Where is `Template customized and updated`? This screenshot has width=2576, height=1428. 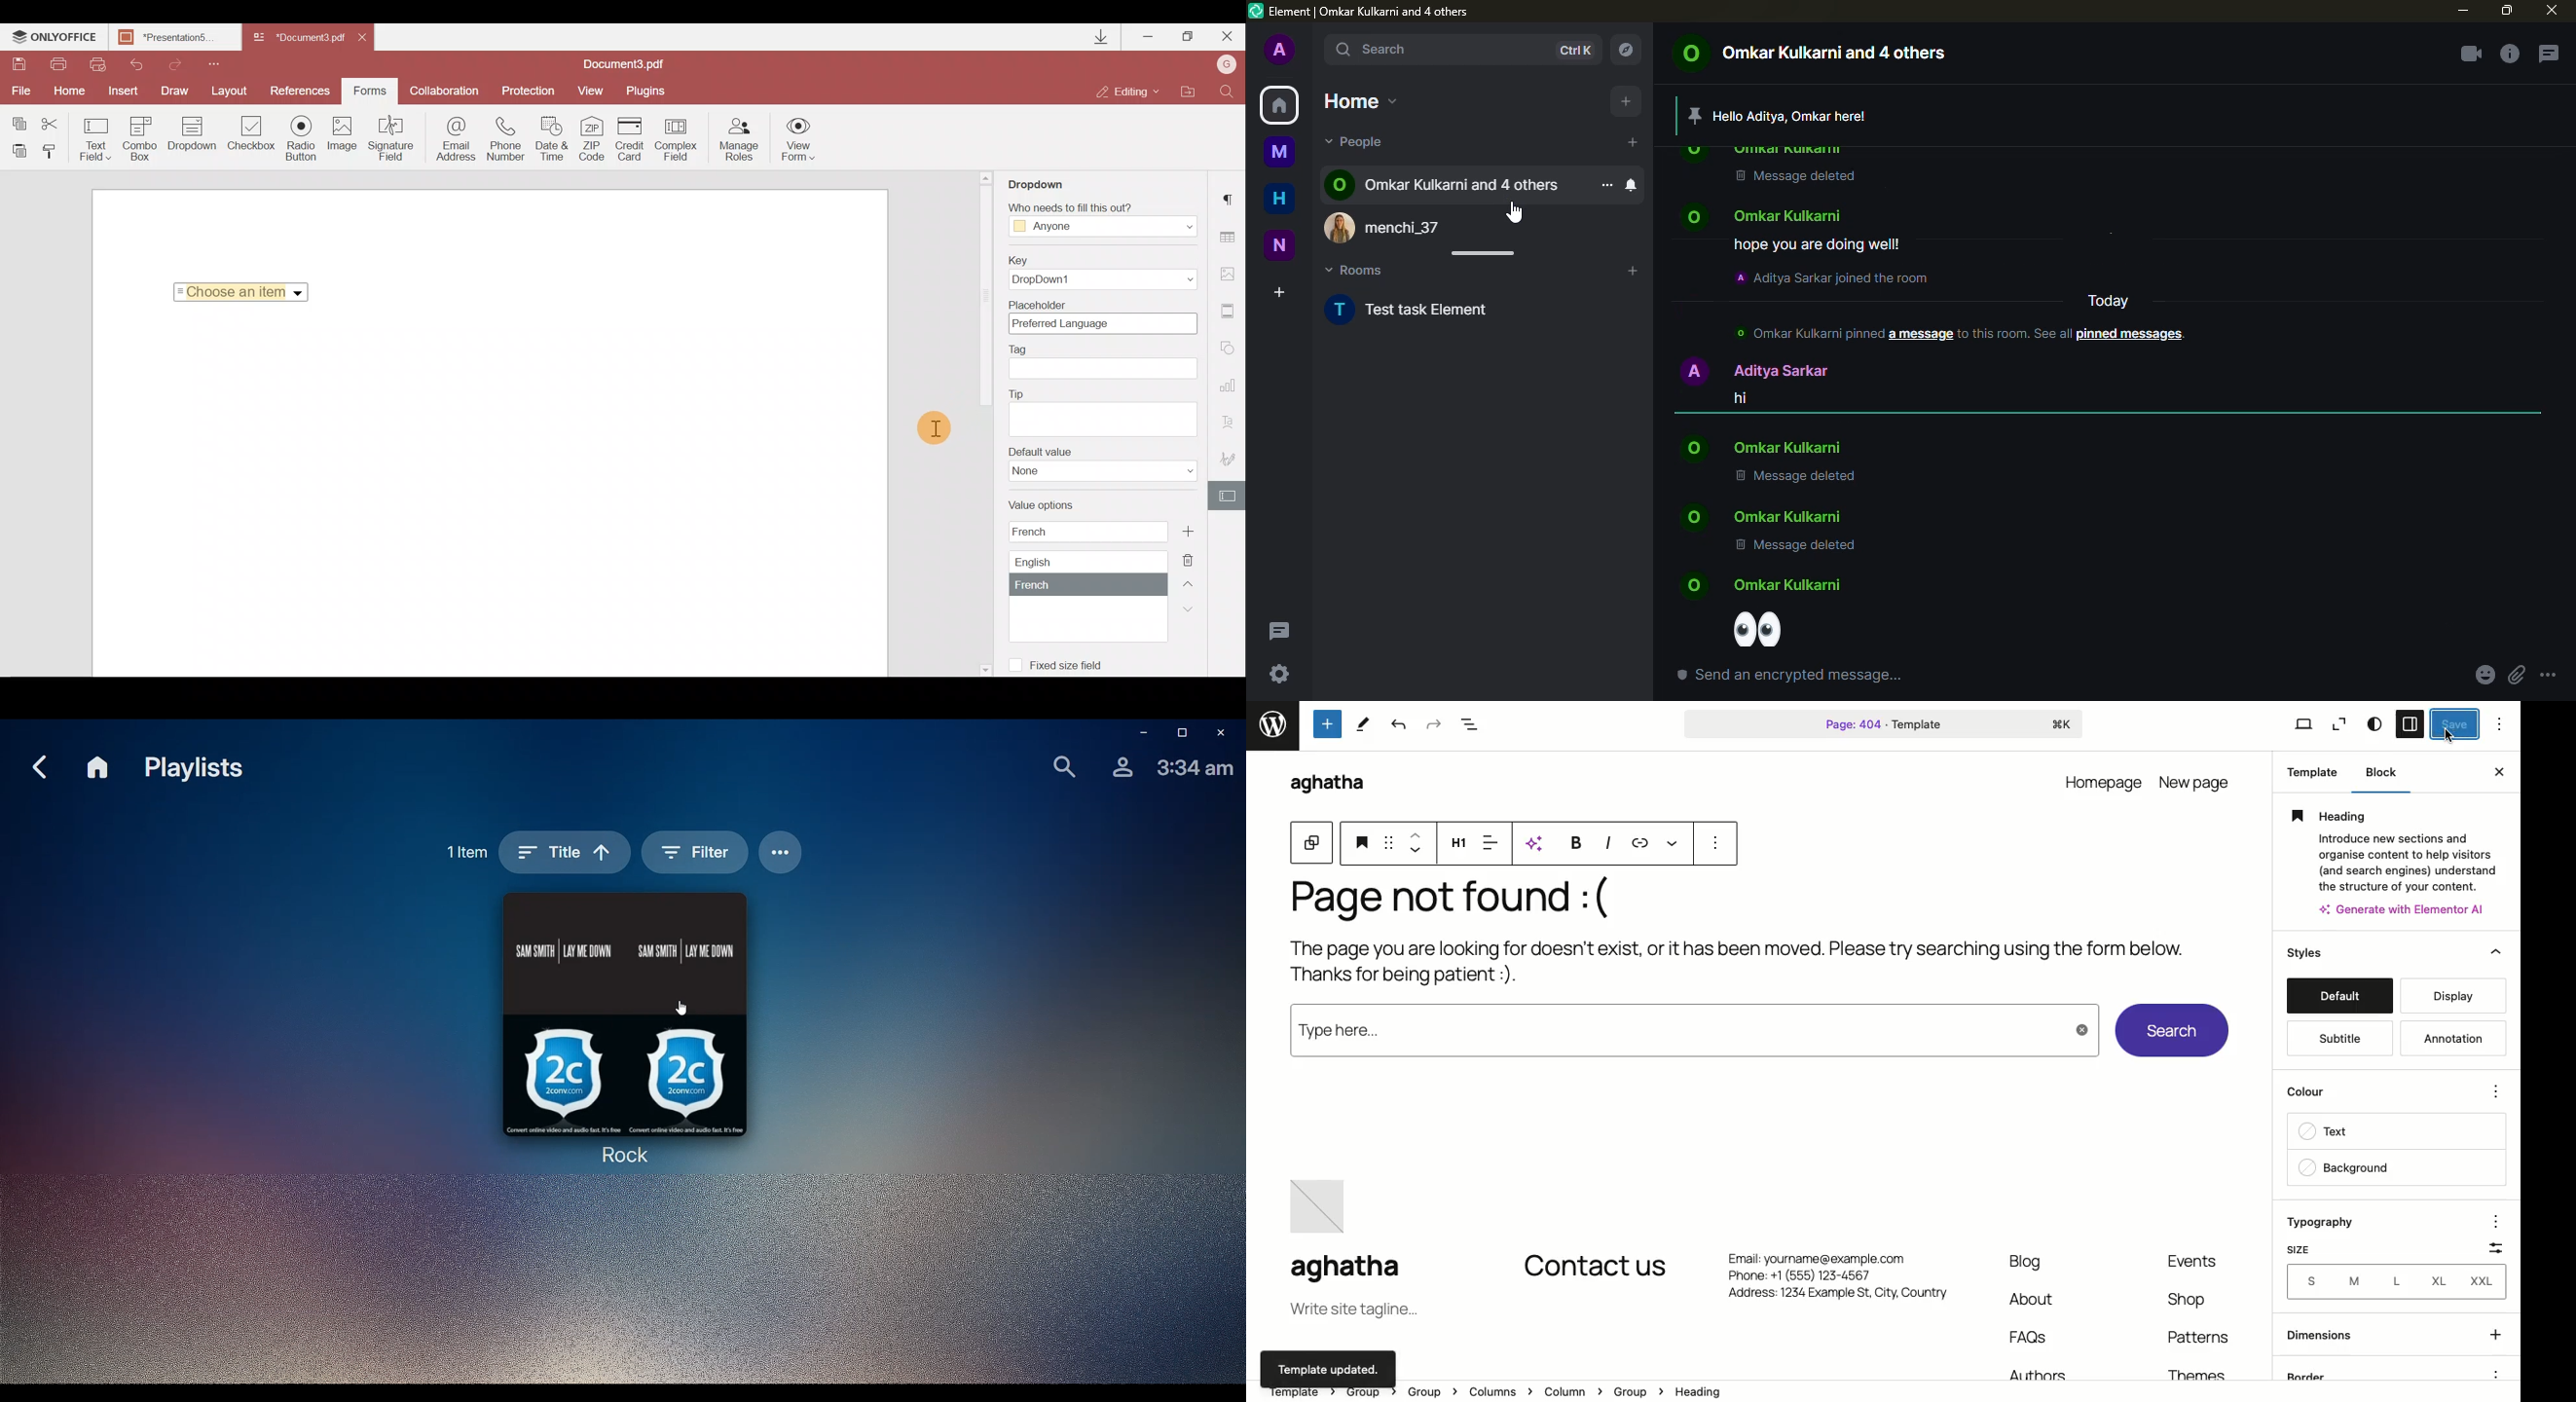
Template customized and updated is located at coordinates (1329, 1367).